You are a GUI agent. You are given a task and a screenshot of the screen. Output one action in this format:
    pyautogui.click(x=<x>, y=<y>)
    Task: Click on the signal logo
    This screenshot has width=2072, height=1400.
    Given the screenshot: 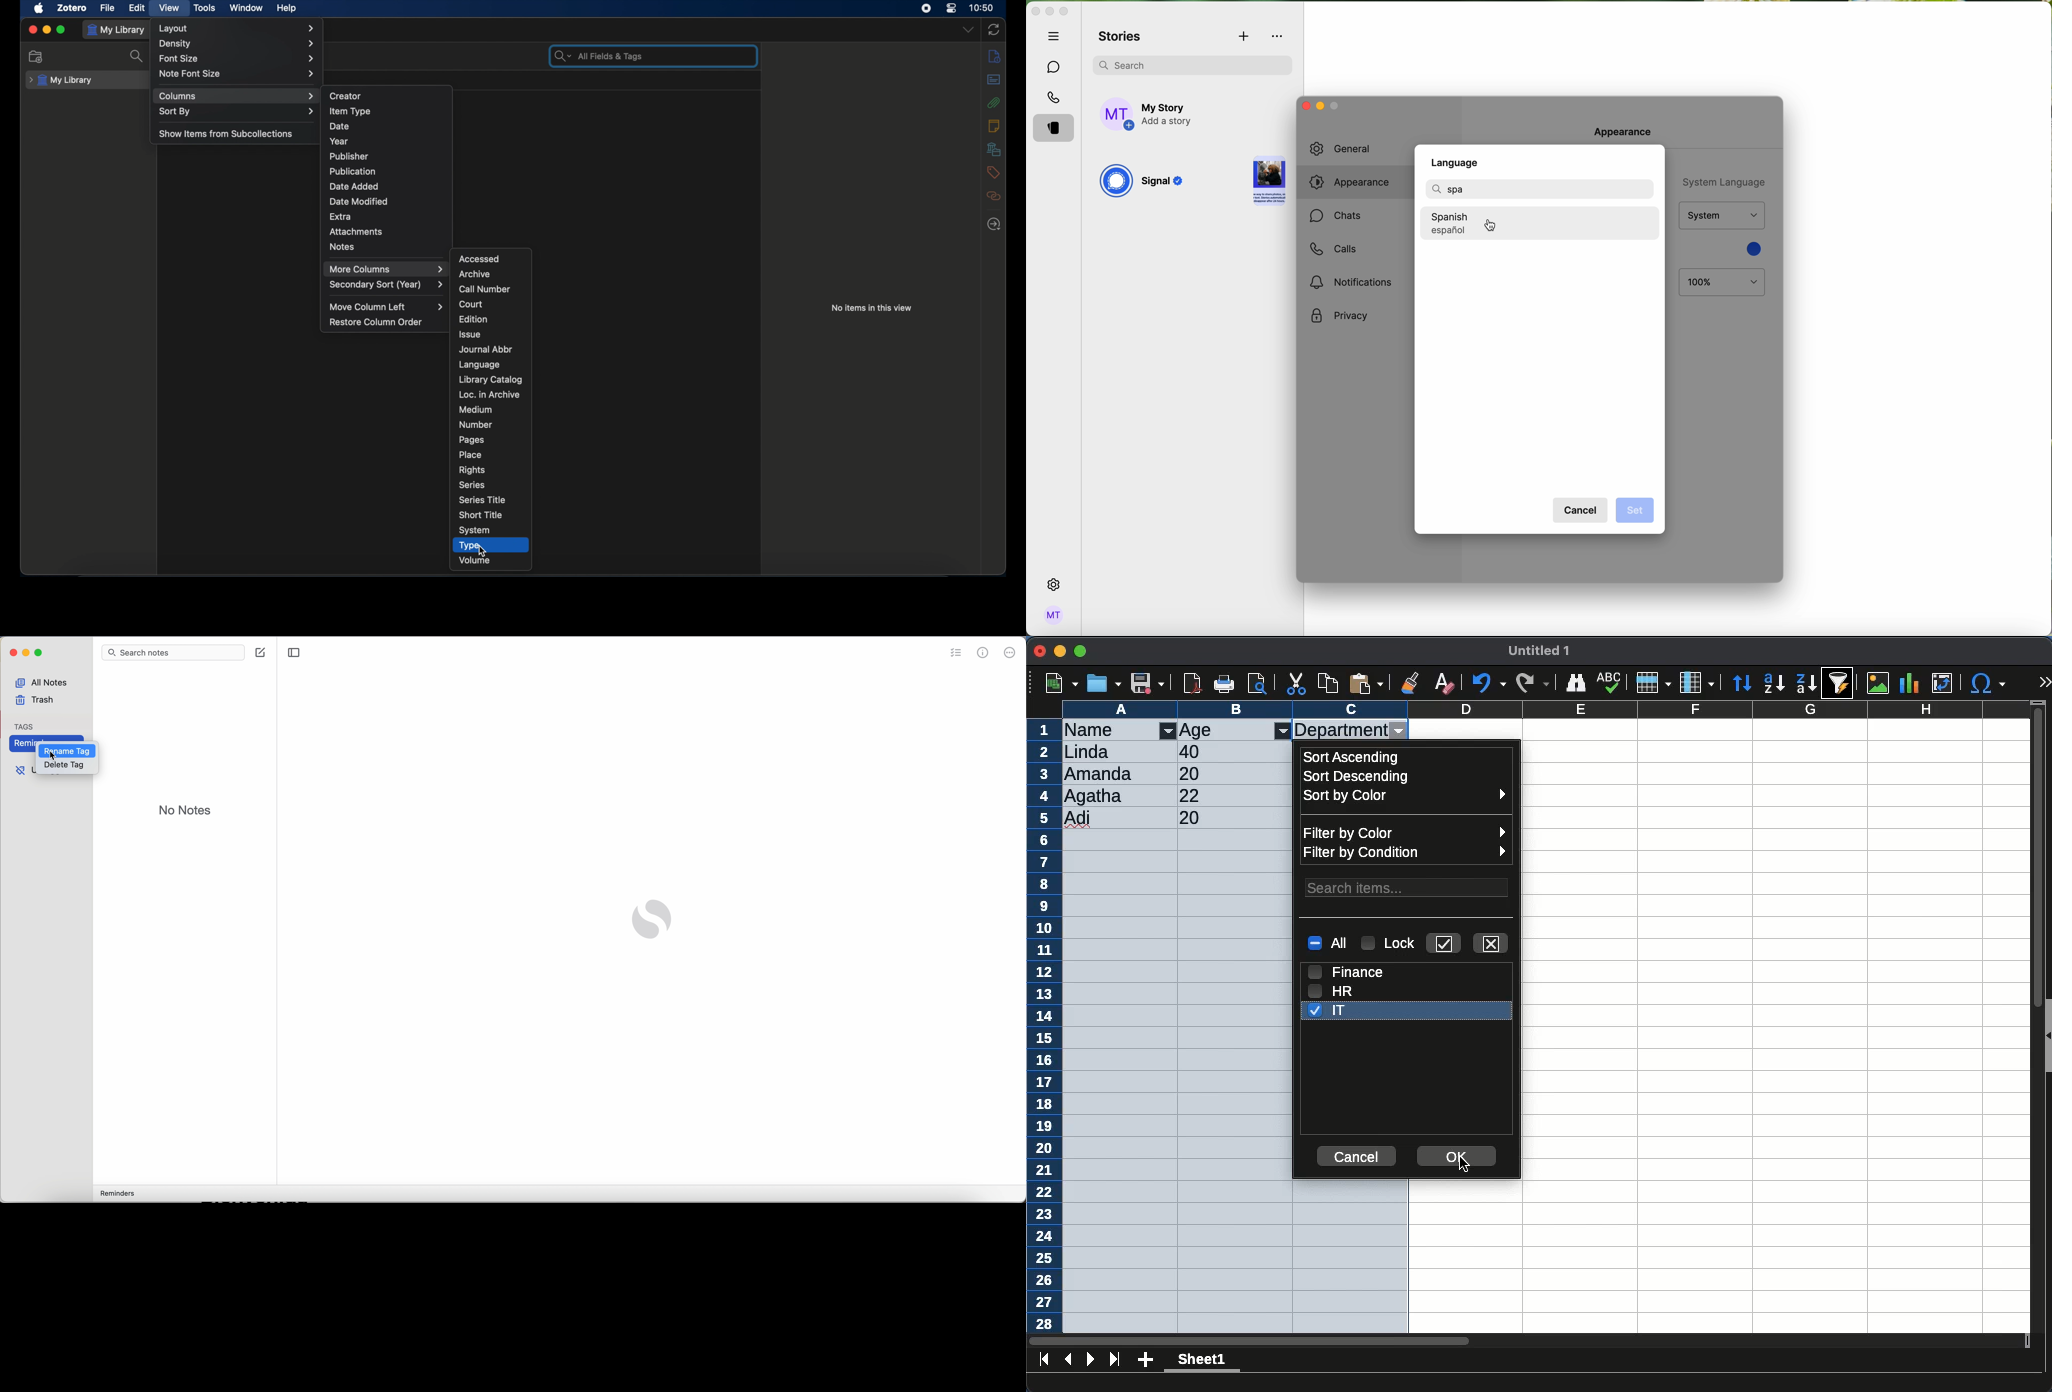 What is the action you would take?
    pyautogui.click(x=1116, y=182)
    